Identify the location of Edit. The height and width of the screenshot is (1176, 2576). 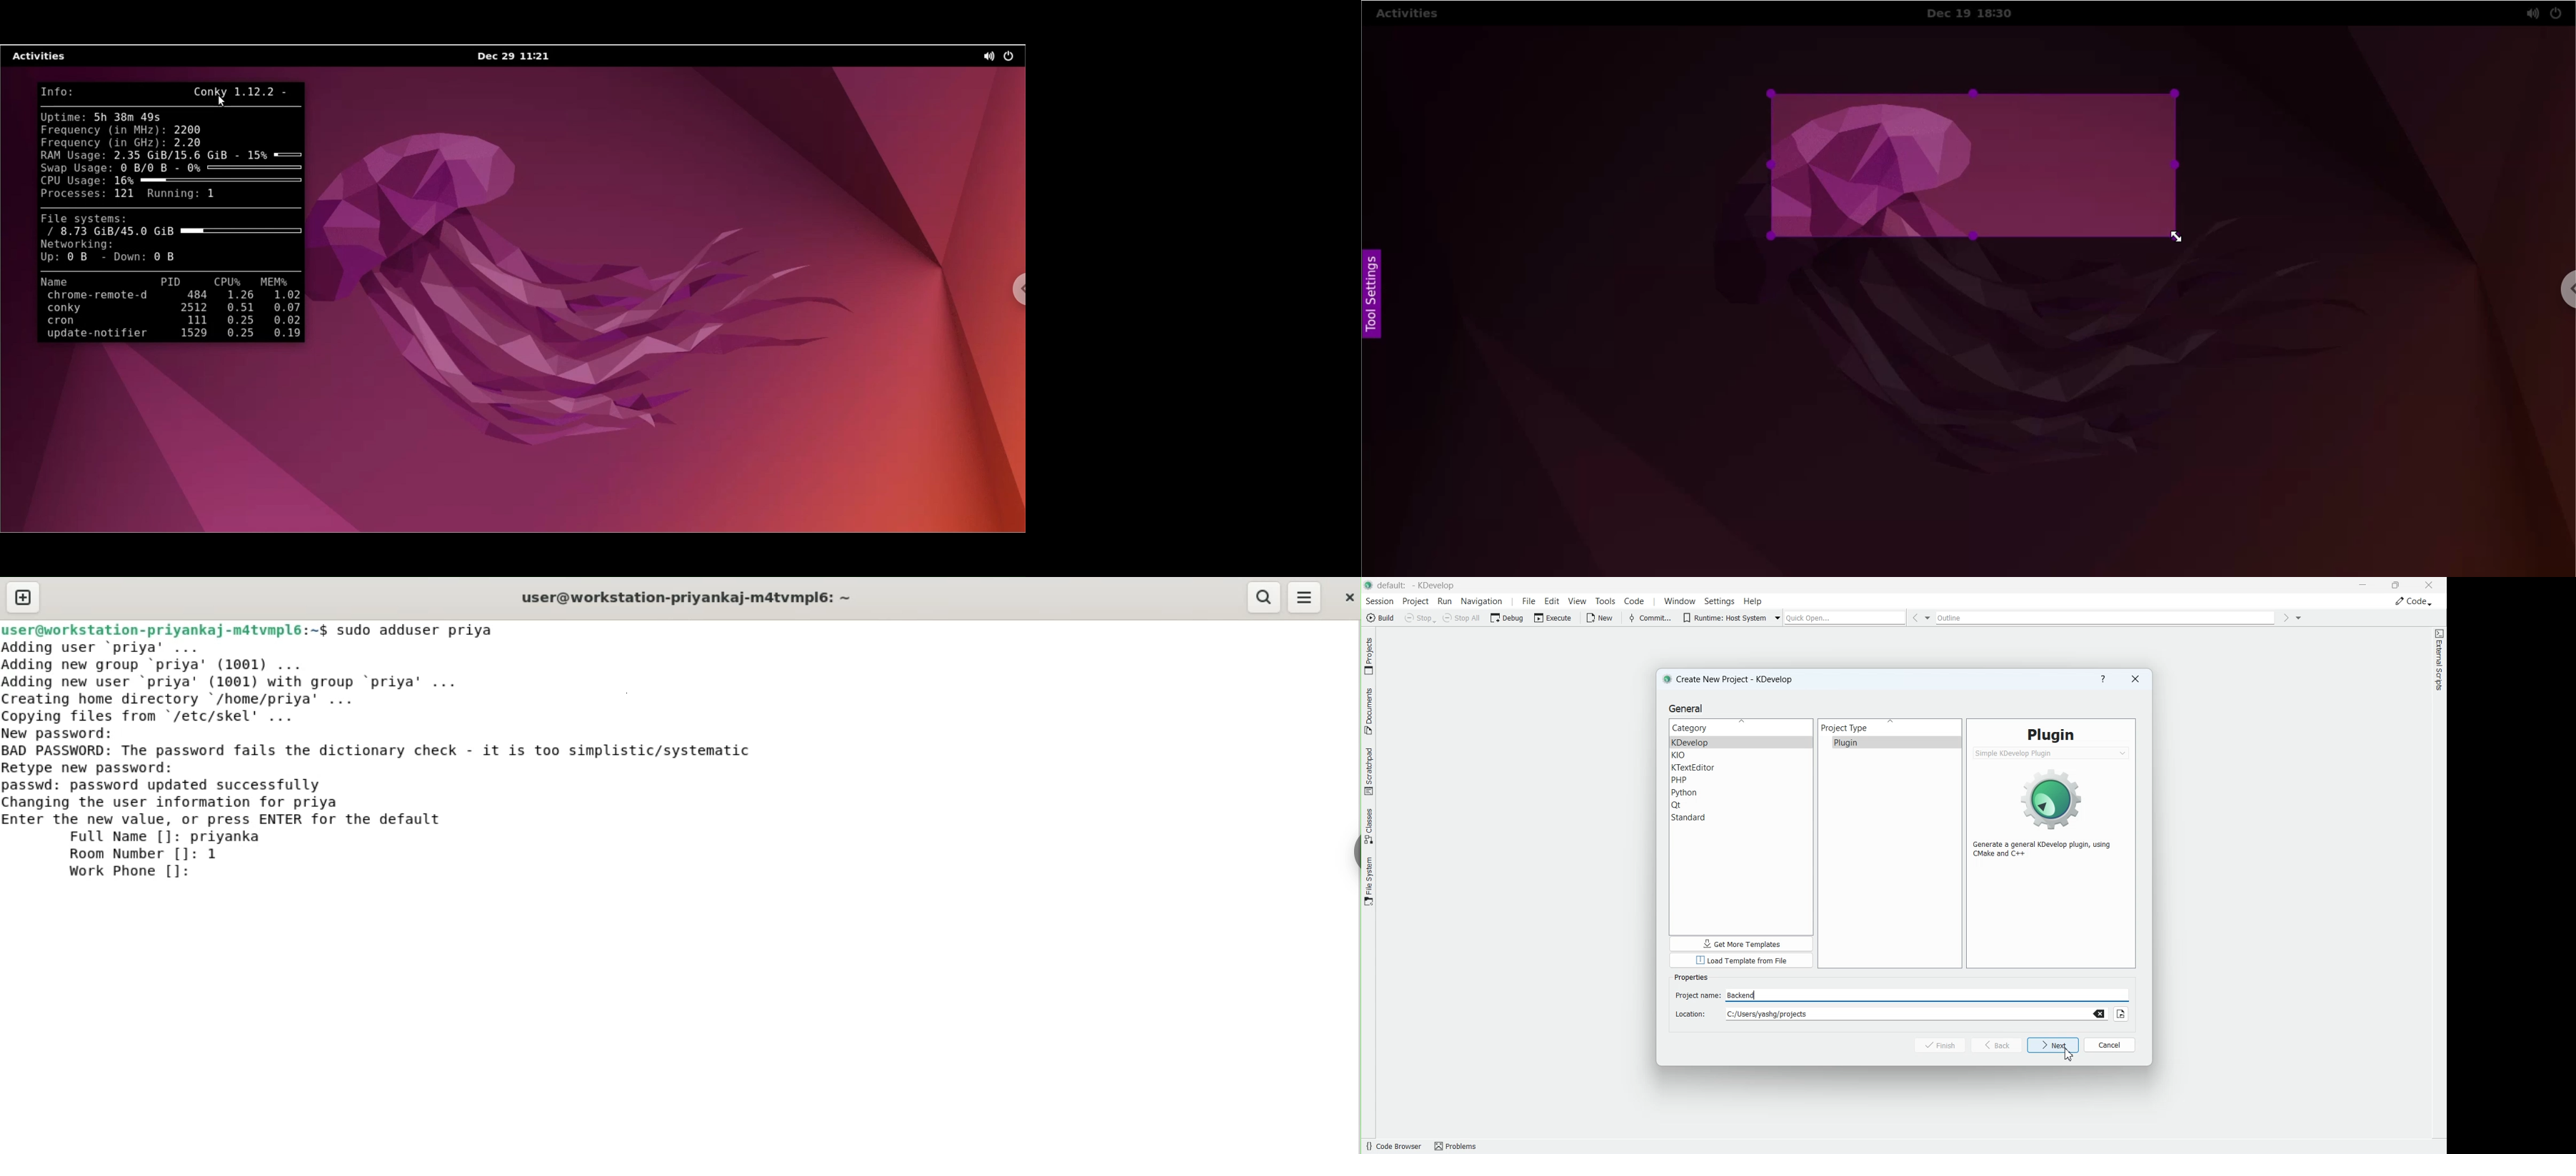
(1552, 601).